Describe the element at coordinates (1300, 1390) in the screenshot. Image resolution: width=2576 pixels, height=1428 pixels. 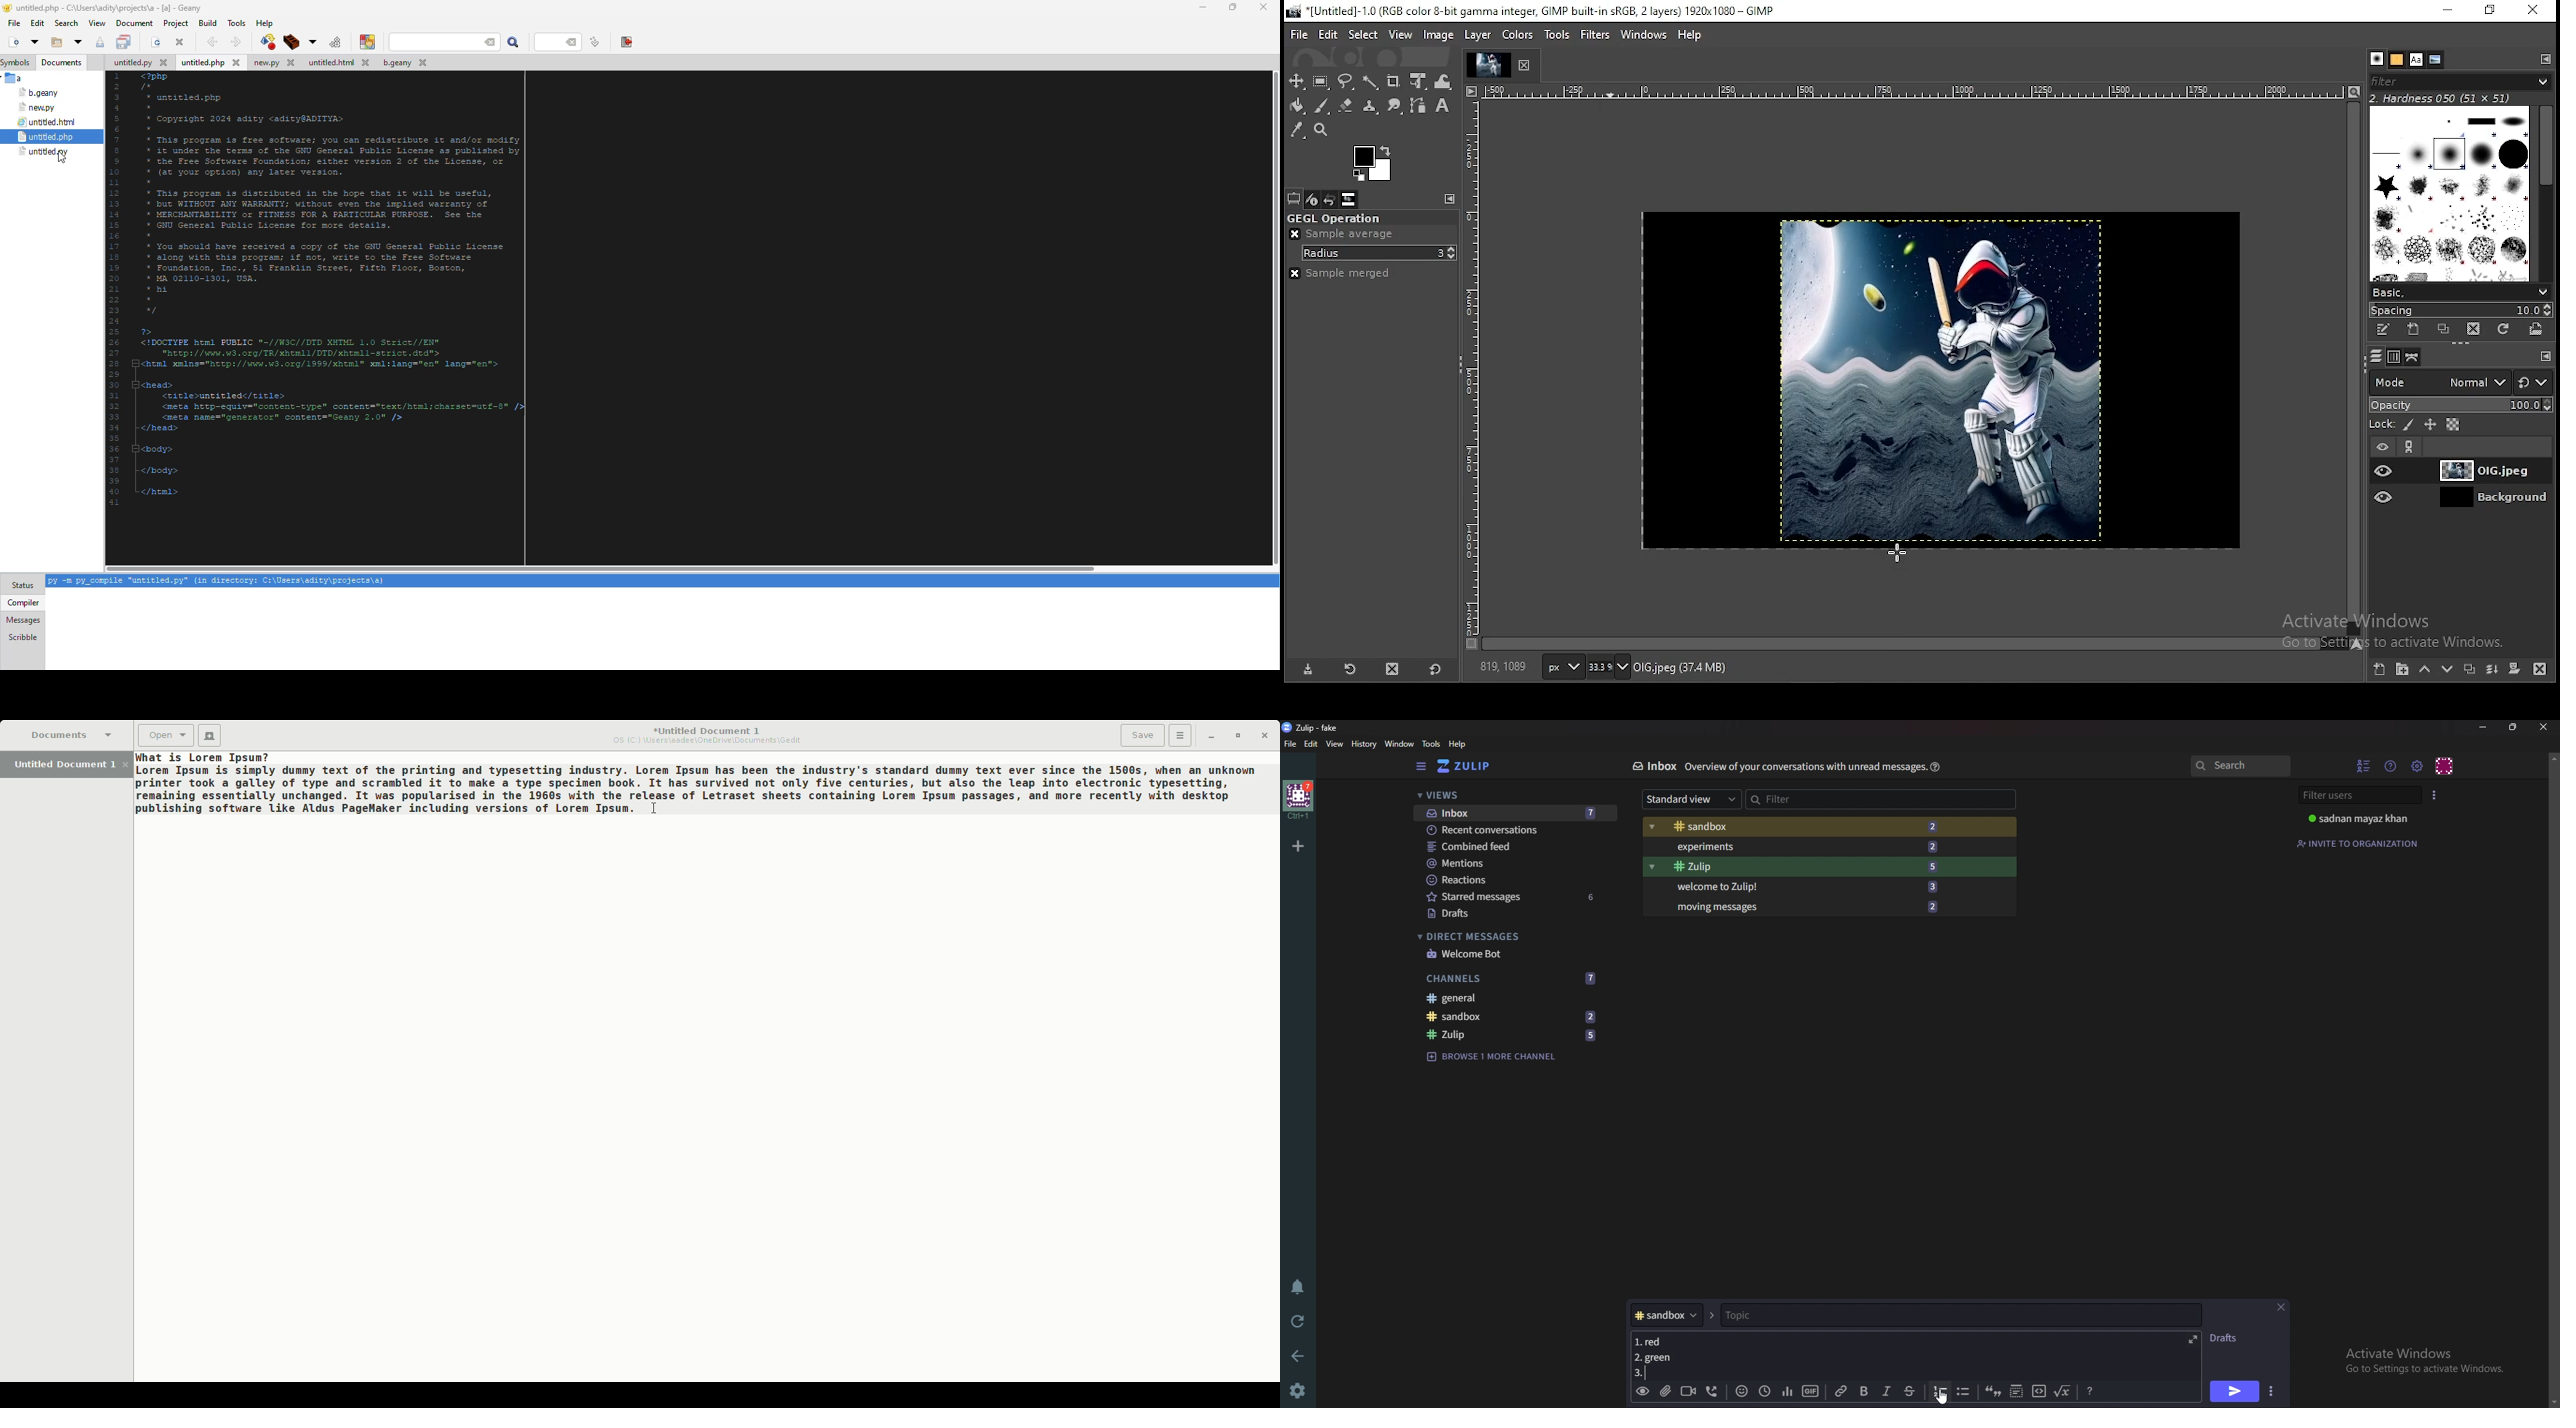
I see `Settings` at that location.